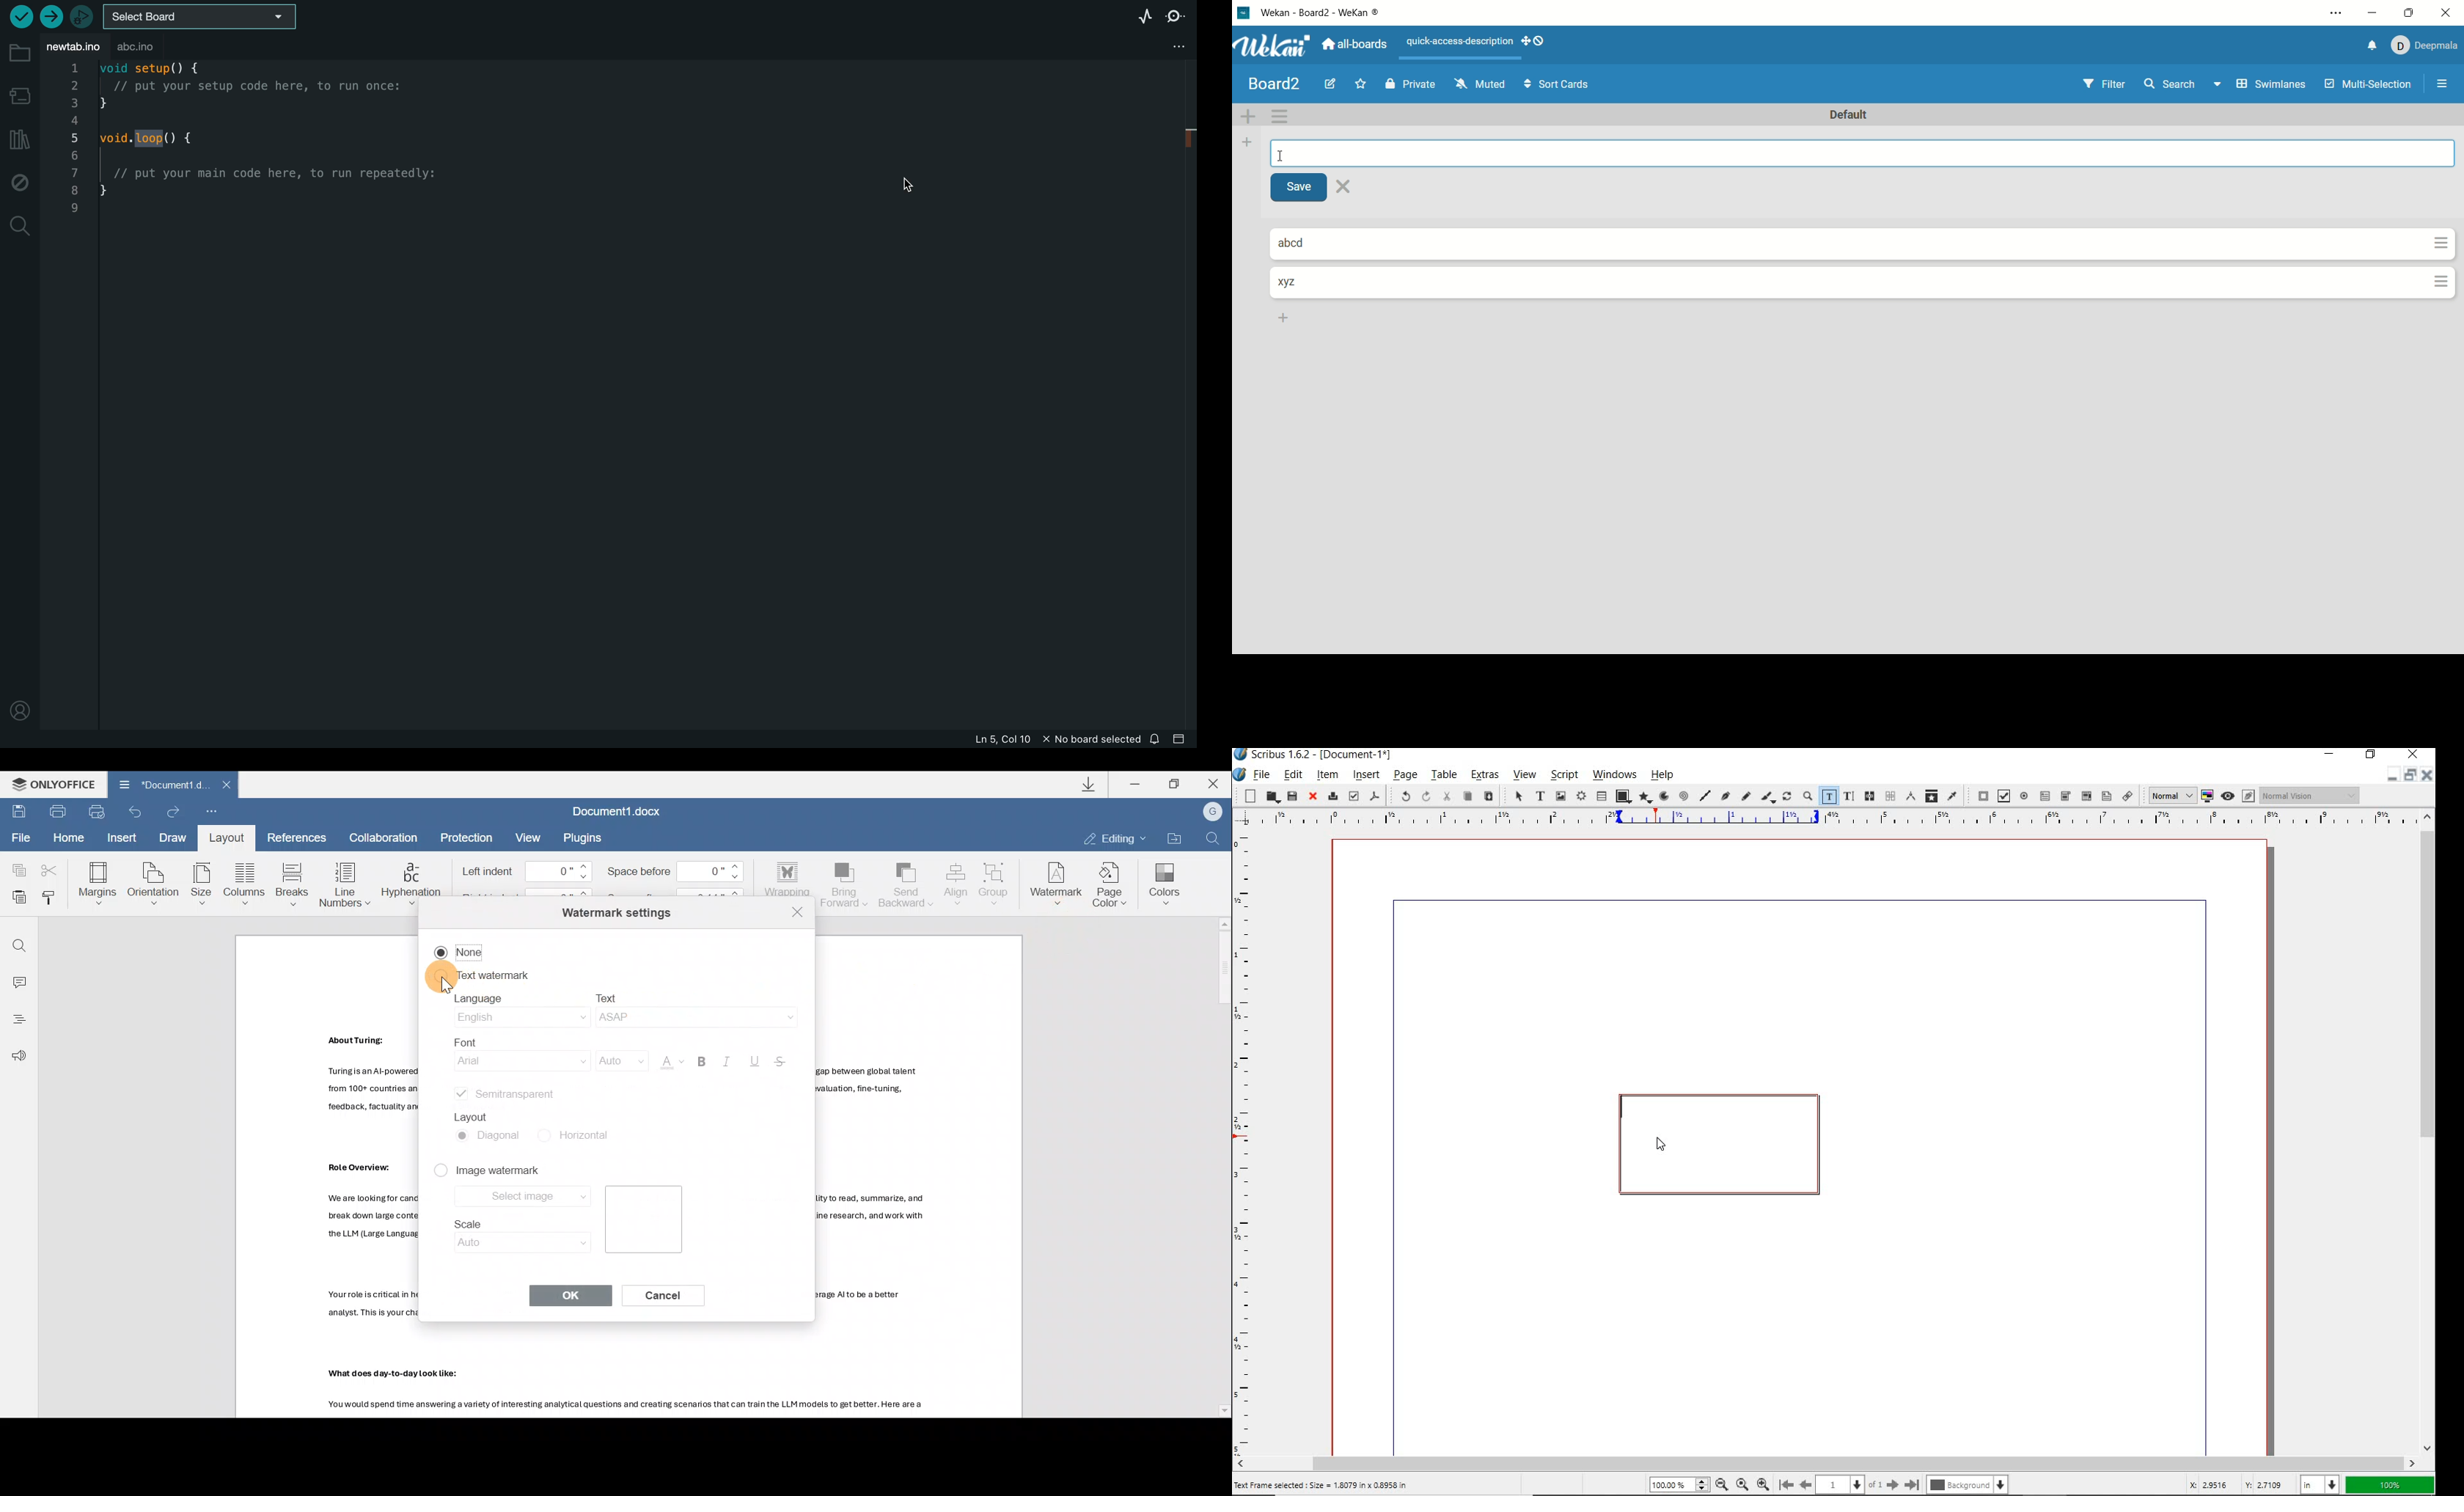  What do you see at coordinates (1211, 784) in the screenshot?
I see `Close` at bounding box center [1211, 784].